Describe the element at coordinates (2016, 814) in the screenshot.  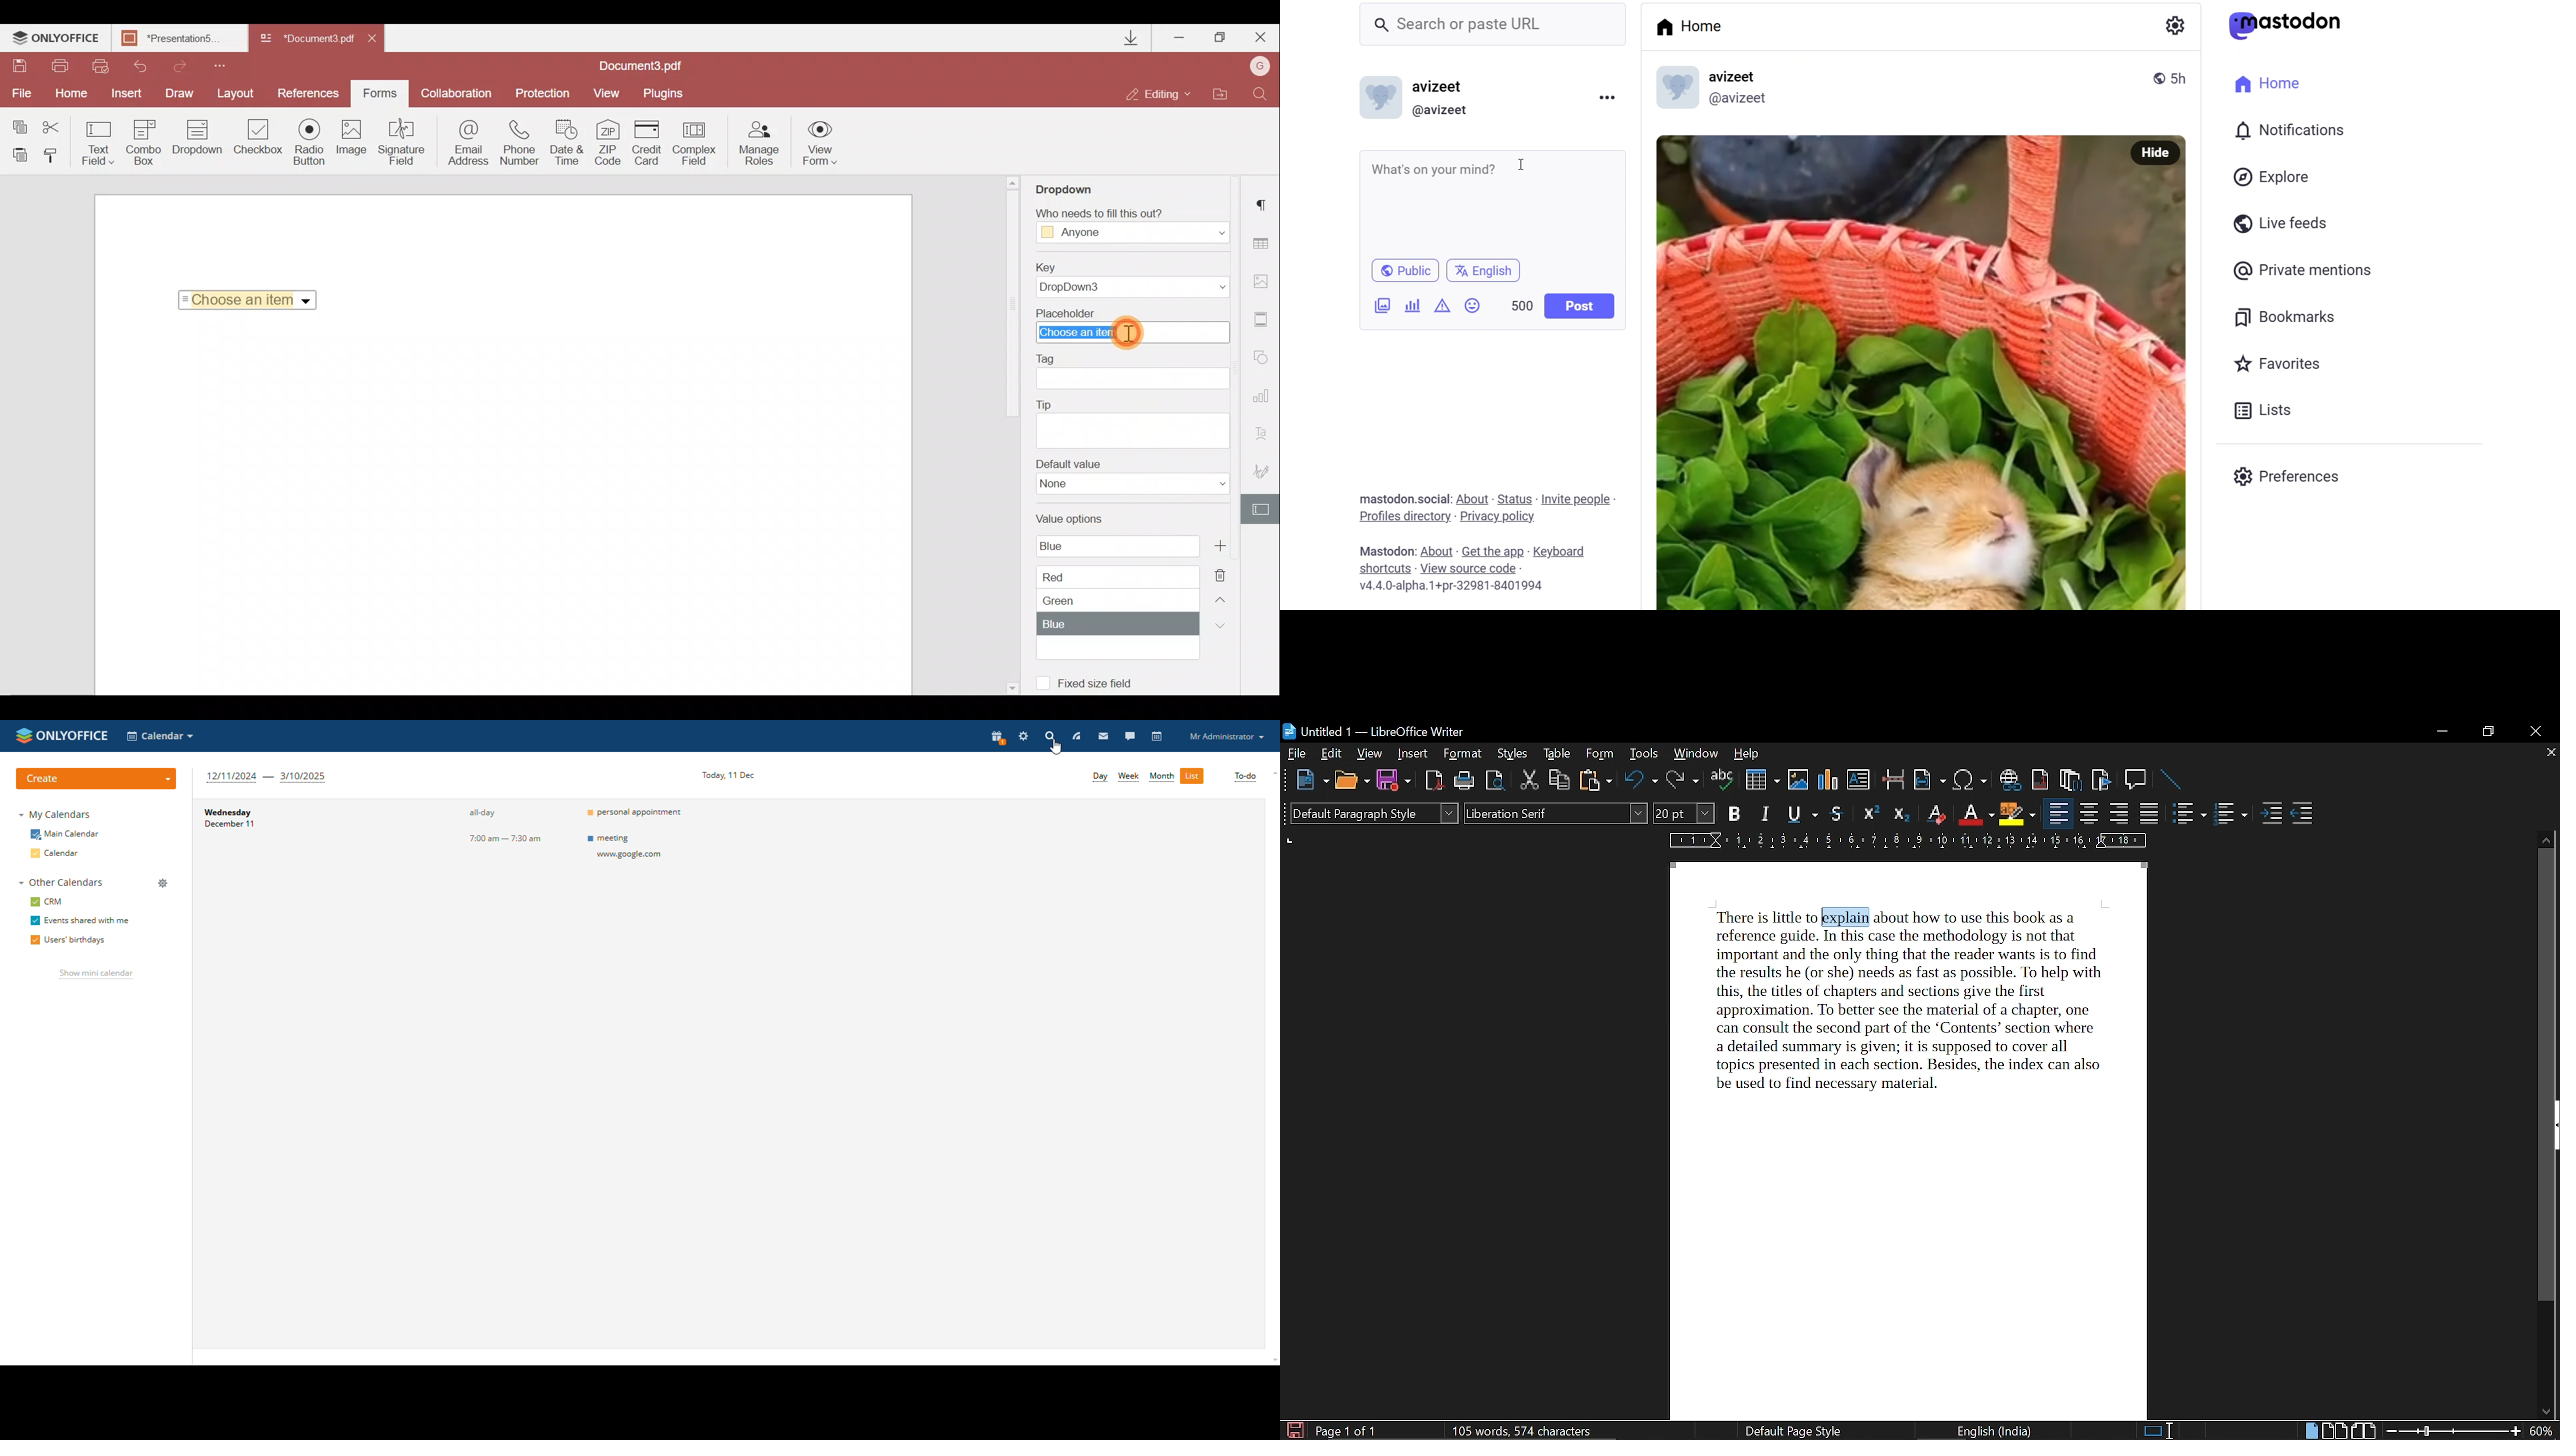
I see `highlight` at that location.